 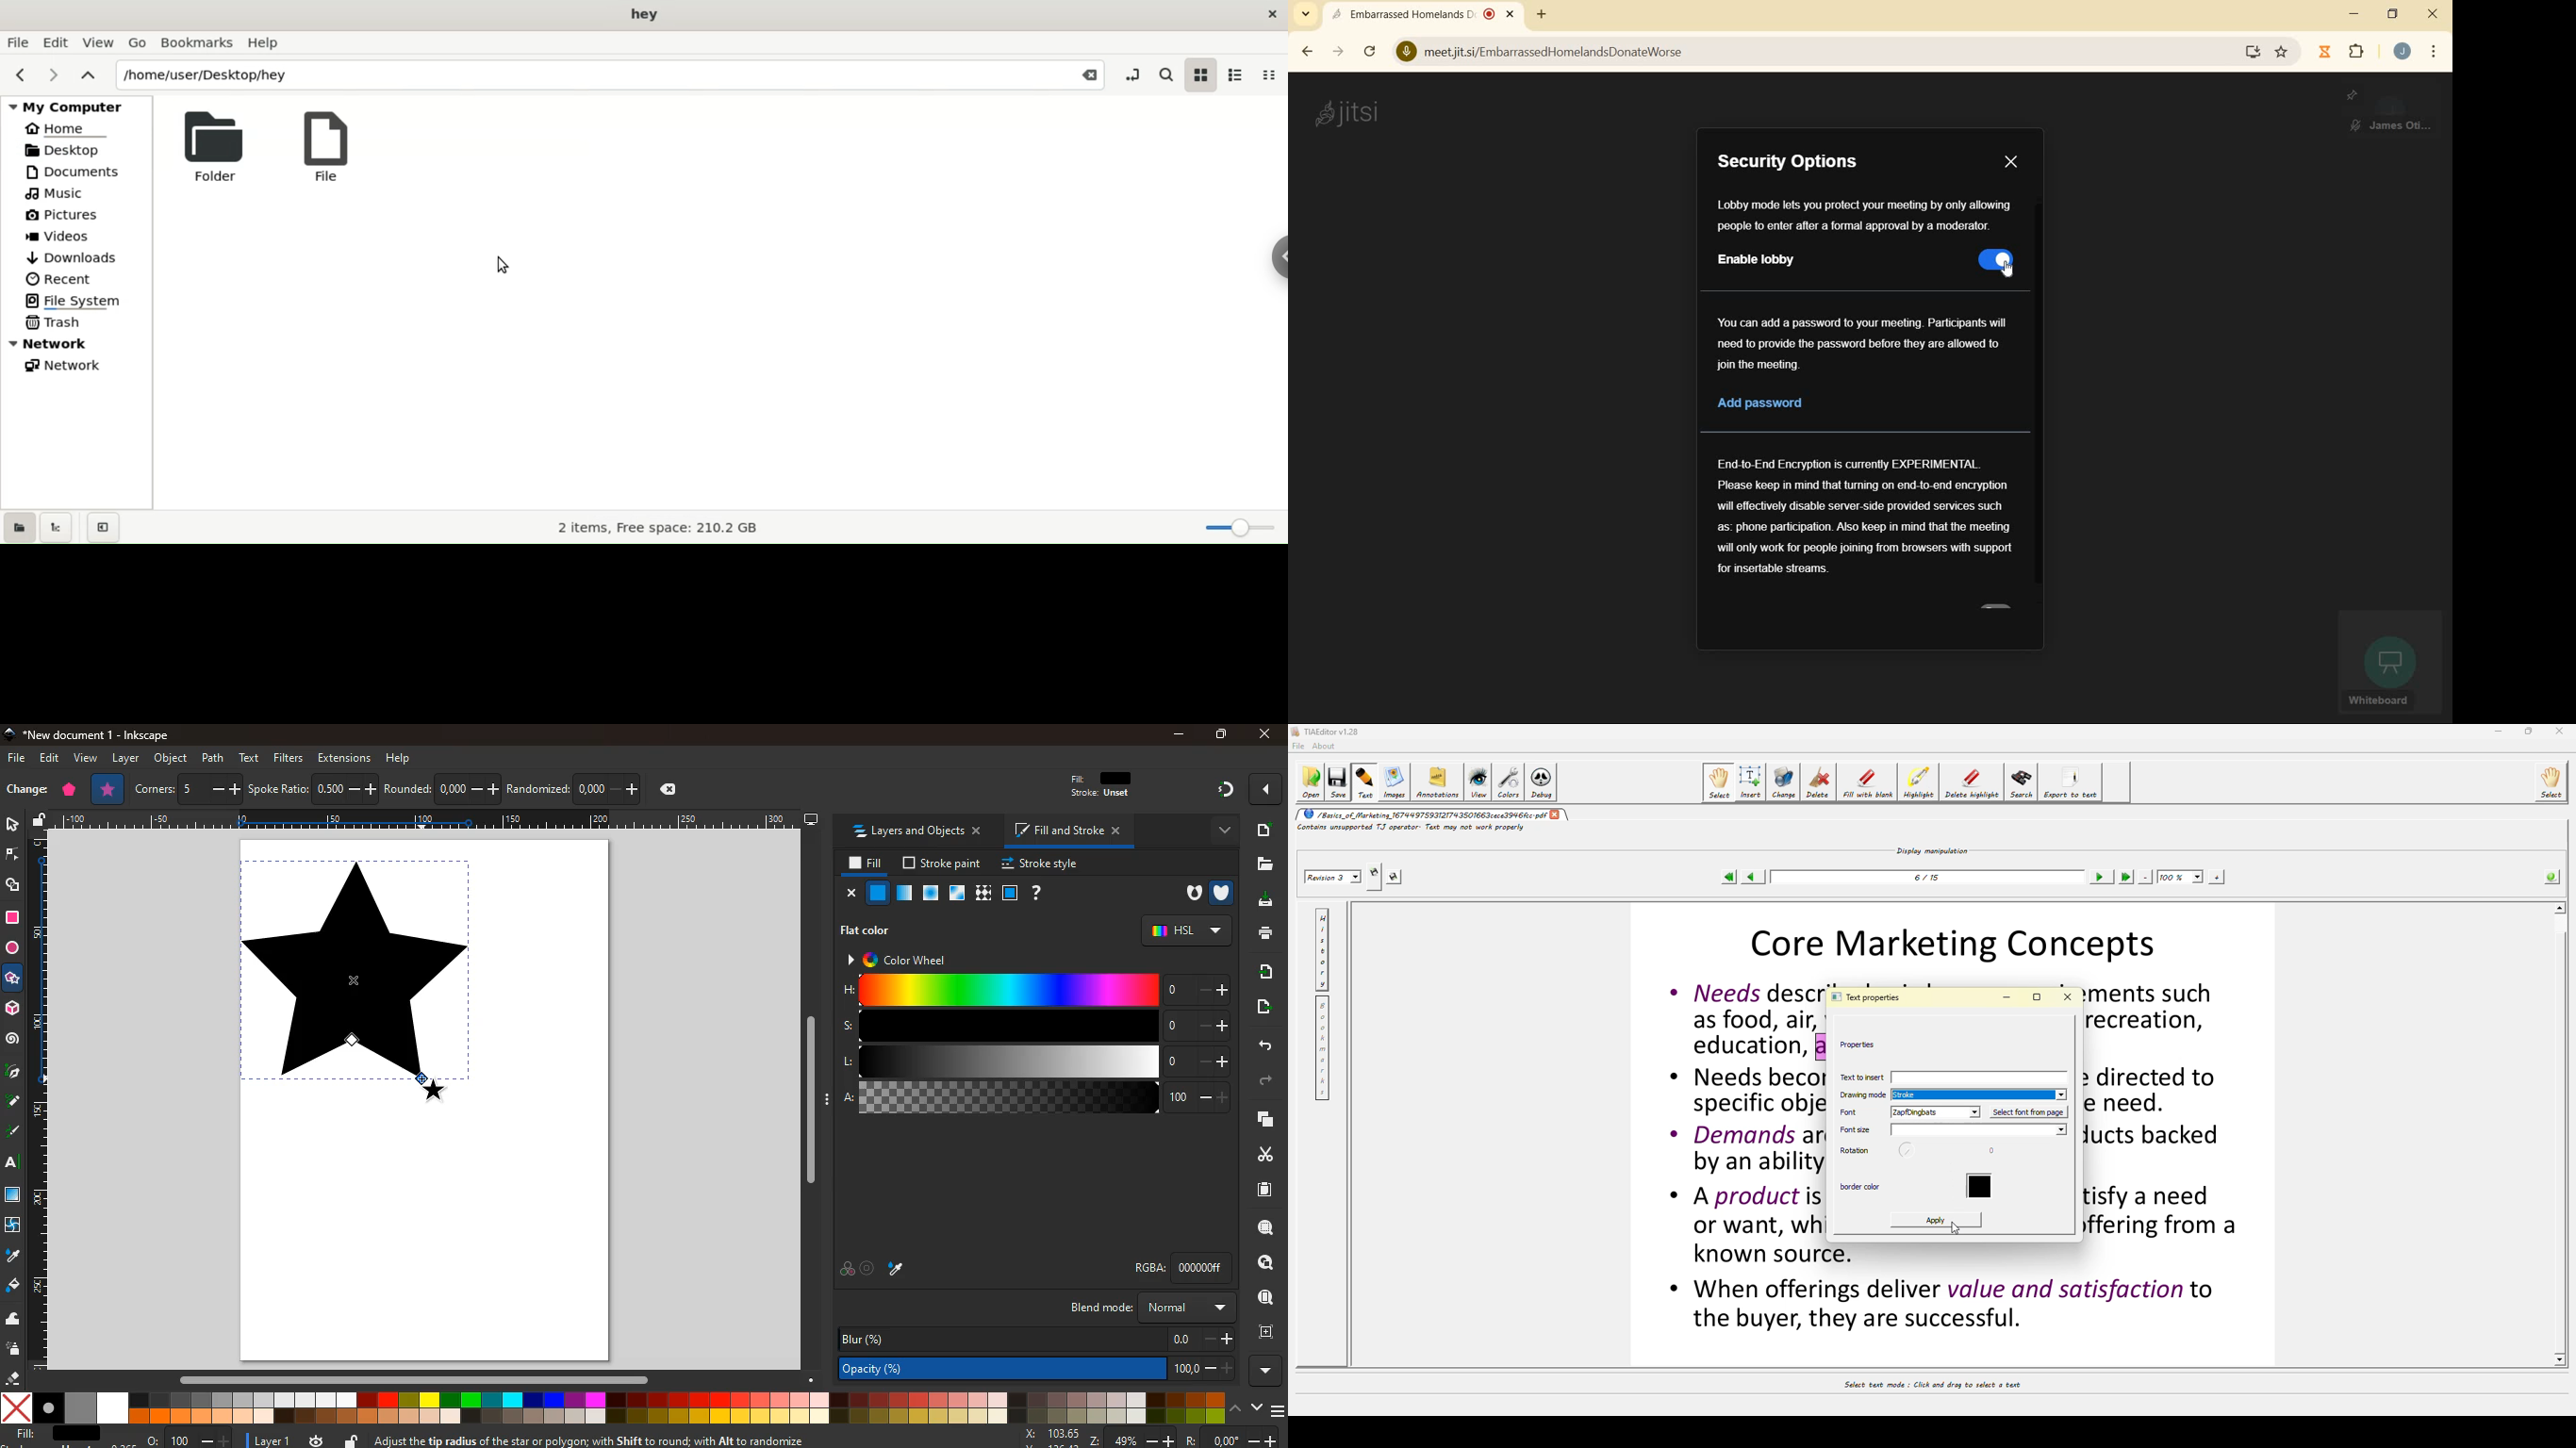 What do you see at coordinates (1187, 894) in the screenshot?
I see `hole` at bounding box center [1187, 894].